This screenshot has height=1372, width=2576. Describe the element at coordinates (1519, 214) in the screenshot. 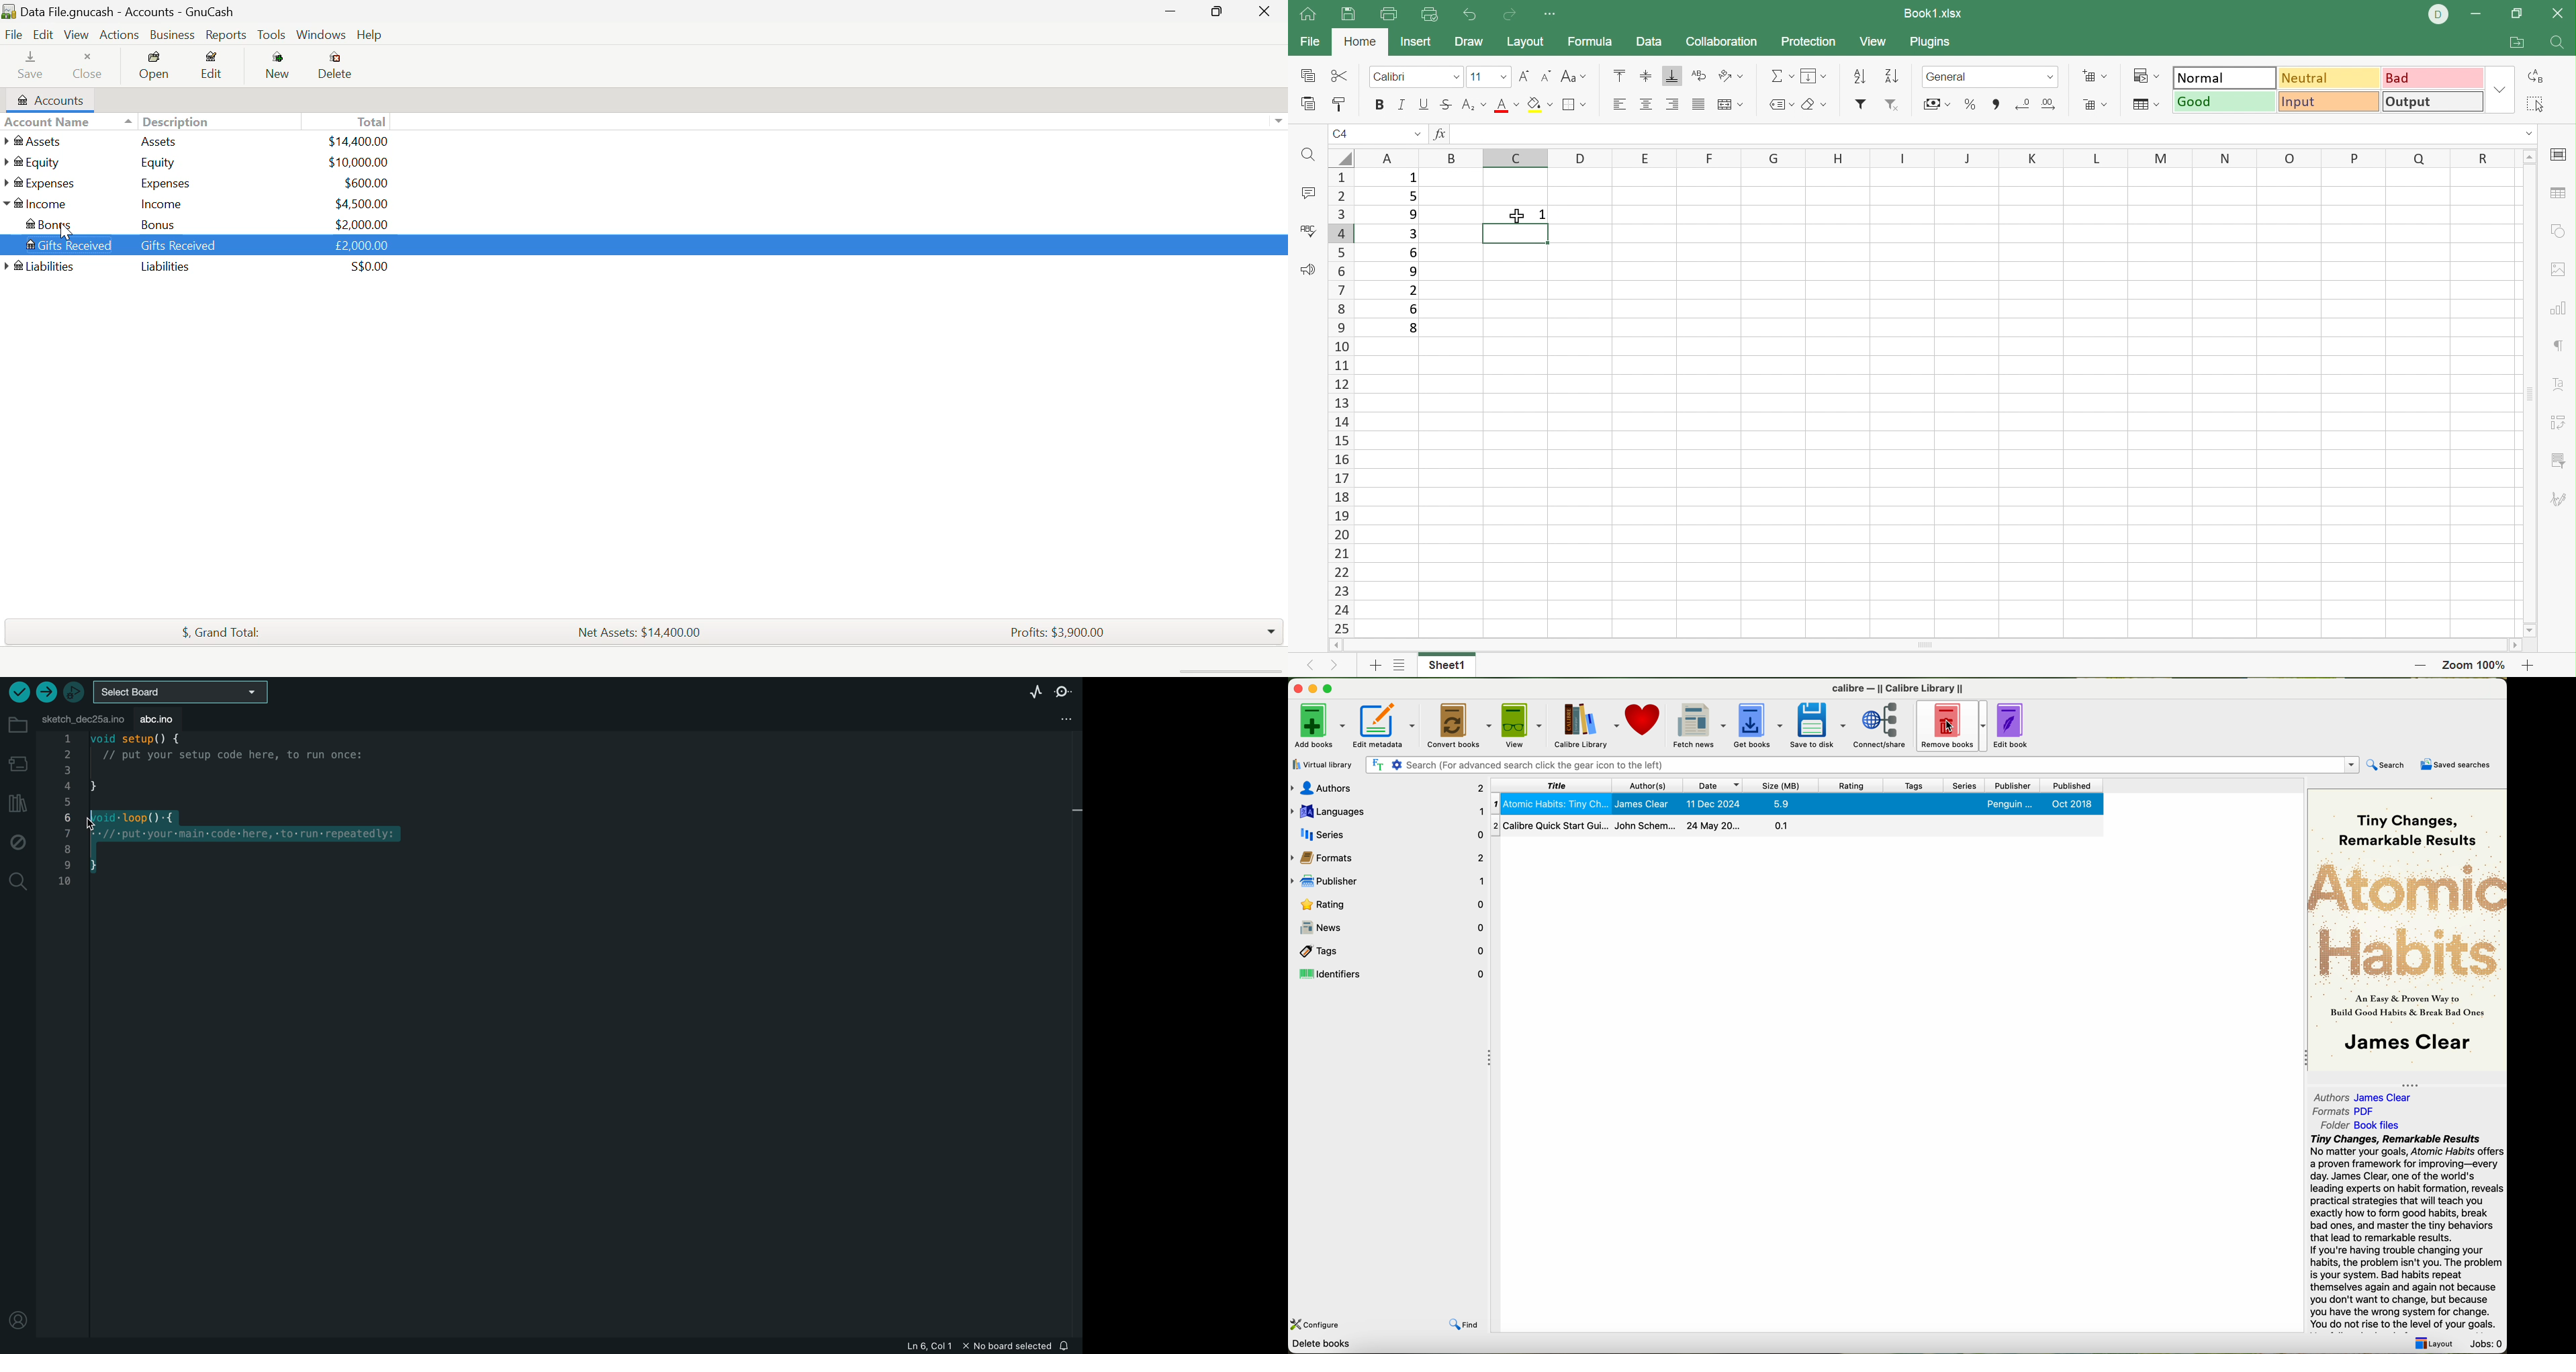

I see `Cursor` at that location.